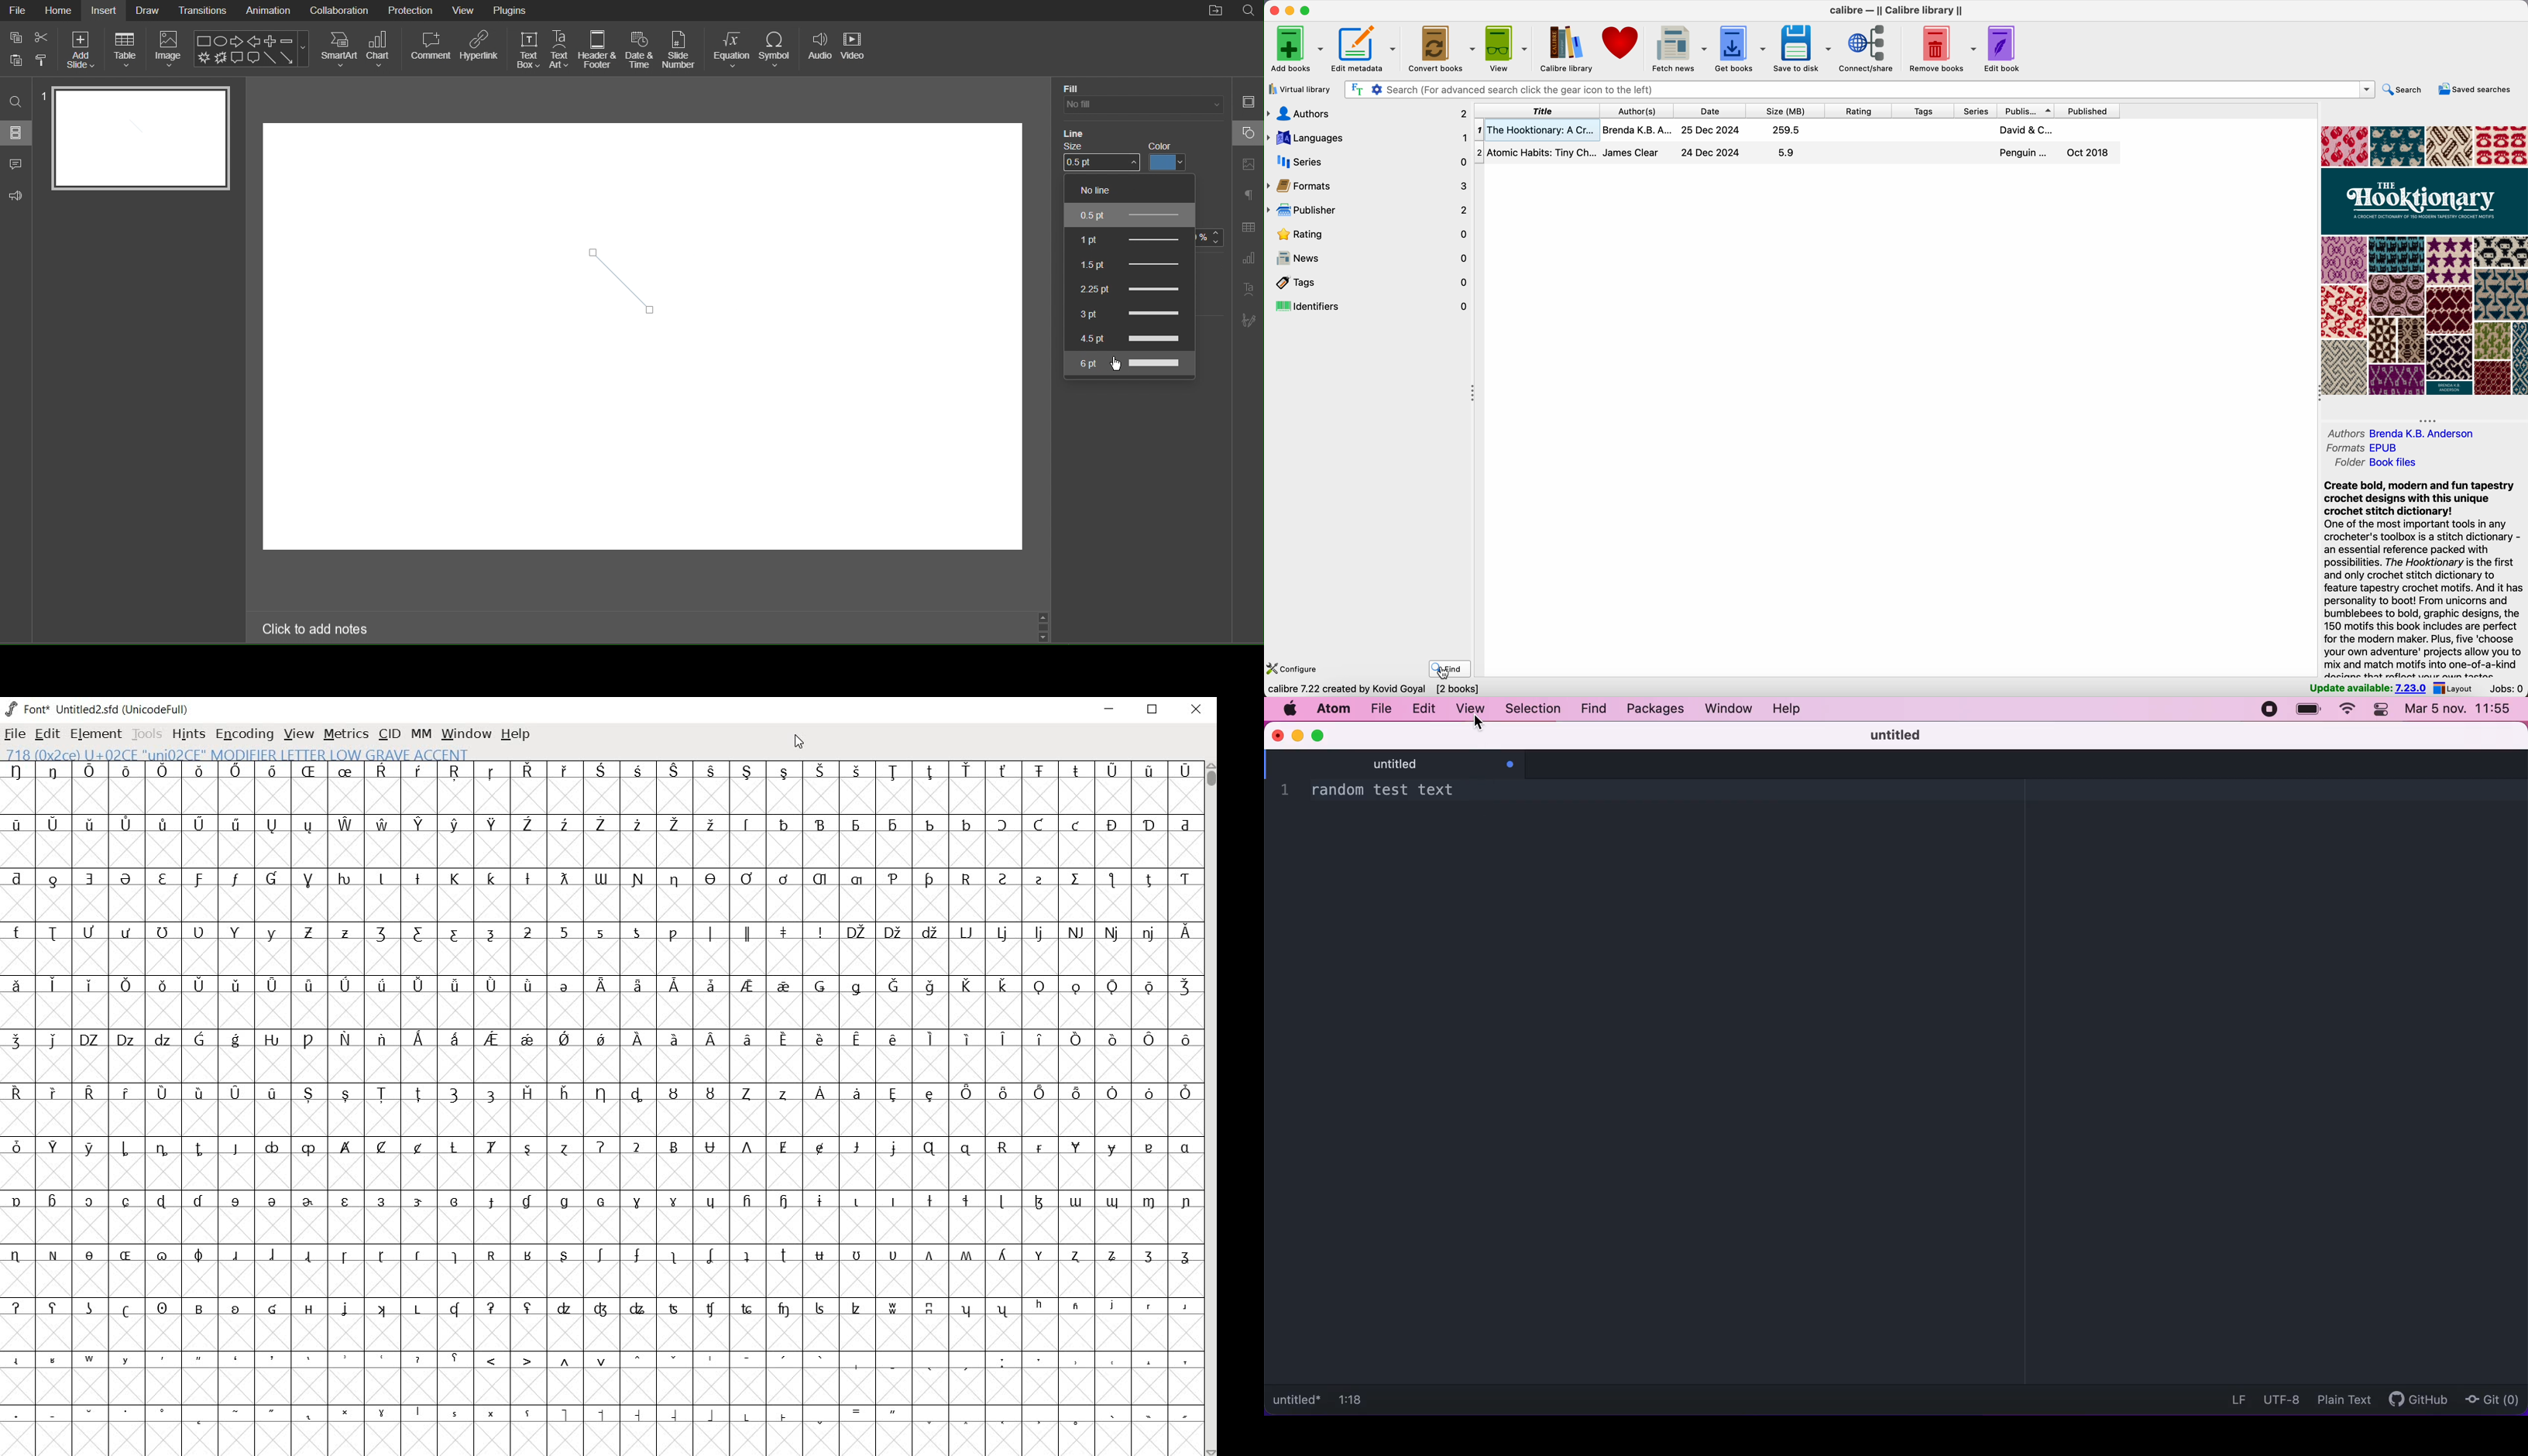 This screenshot has height=1456, width=2548. I want to click on Size, so click(1100, 159).